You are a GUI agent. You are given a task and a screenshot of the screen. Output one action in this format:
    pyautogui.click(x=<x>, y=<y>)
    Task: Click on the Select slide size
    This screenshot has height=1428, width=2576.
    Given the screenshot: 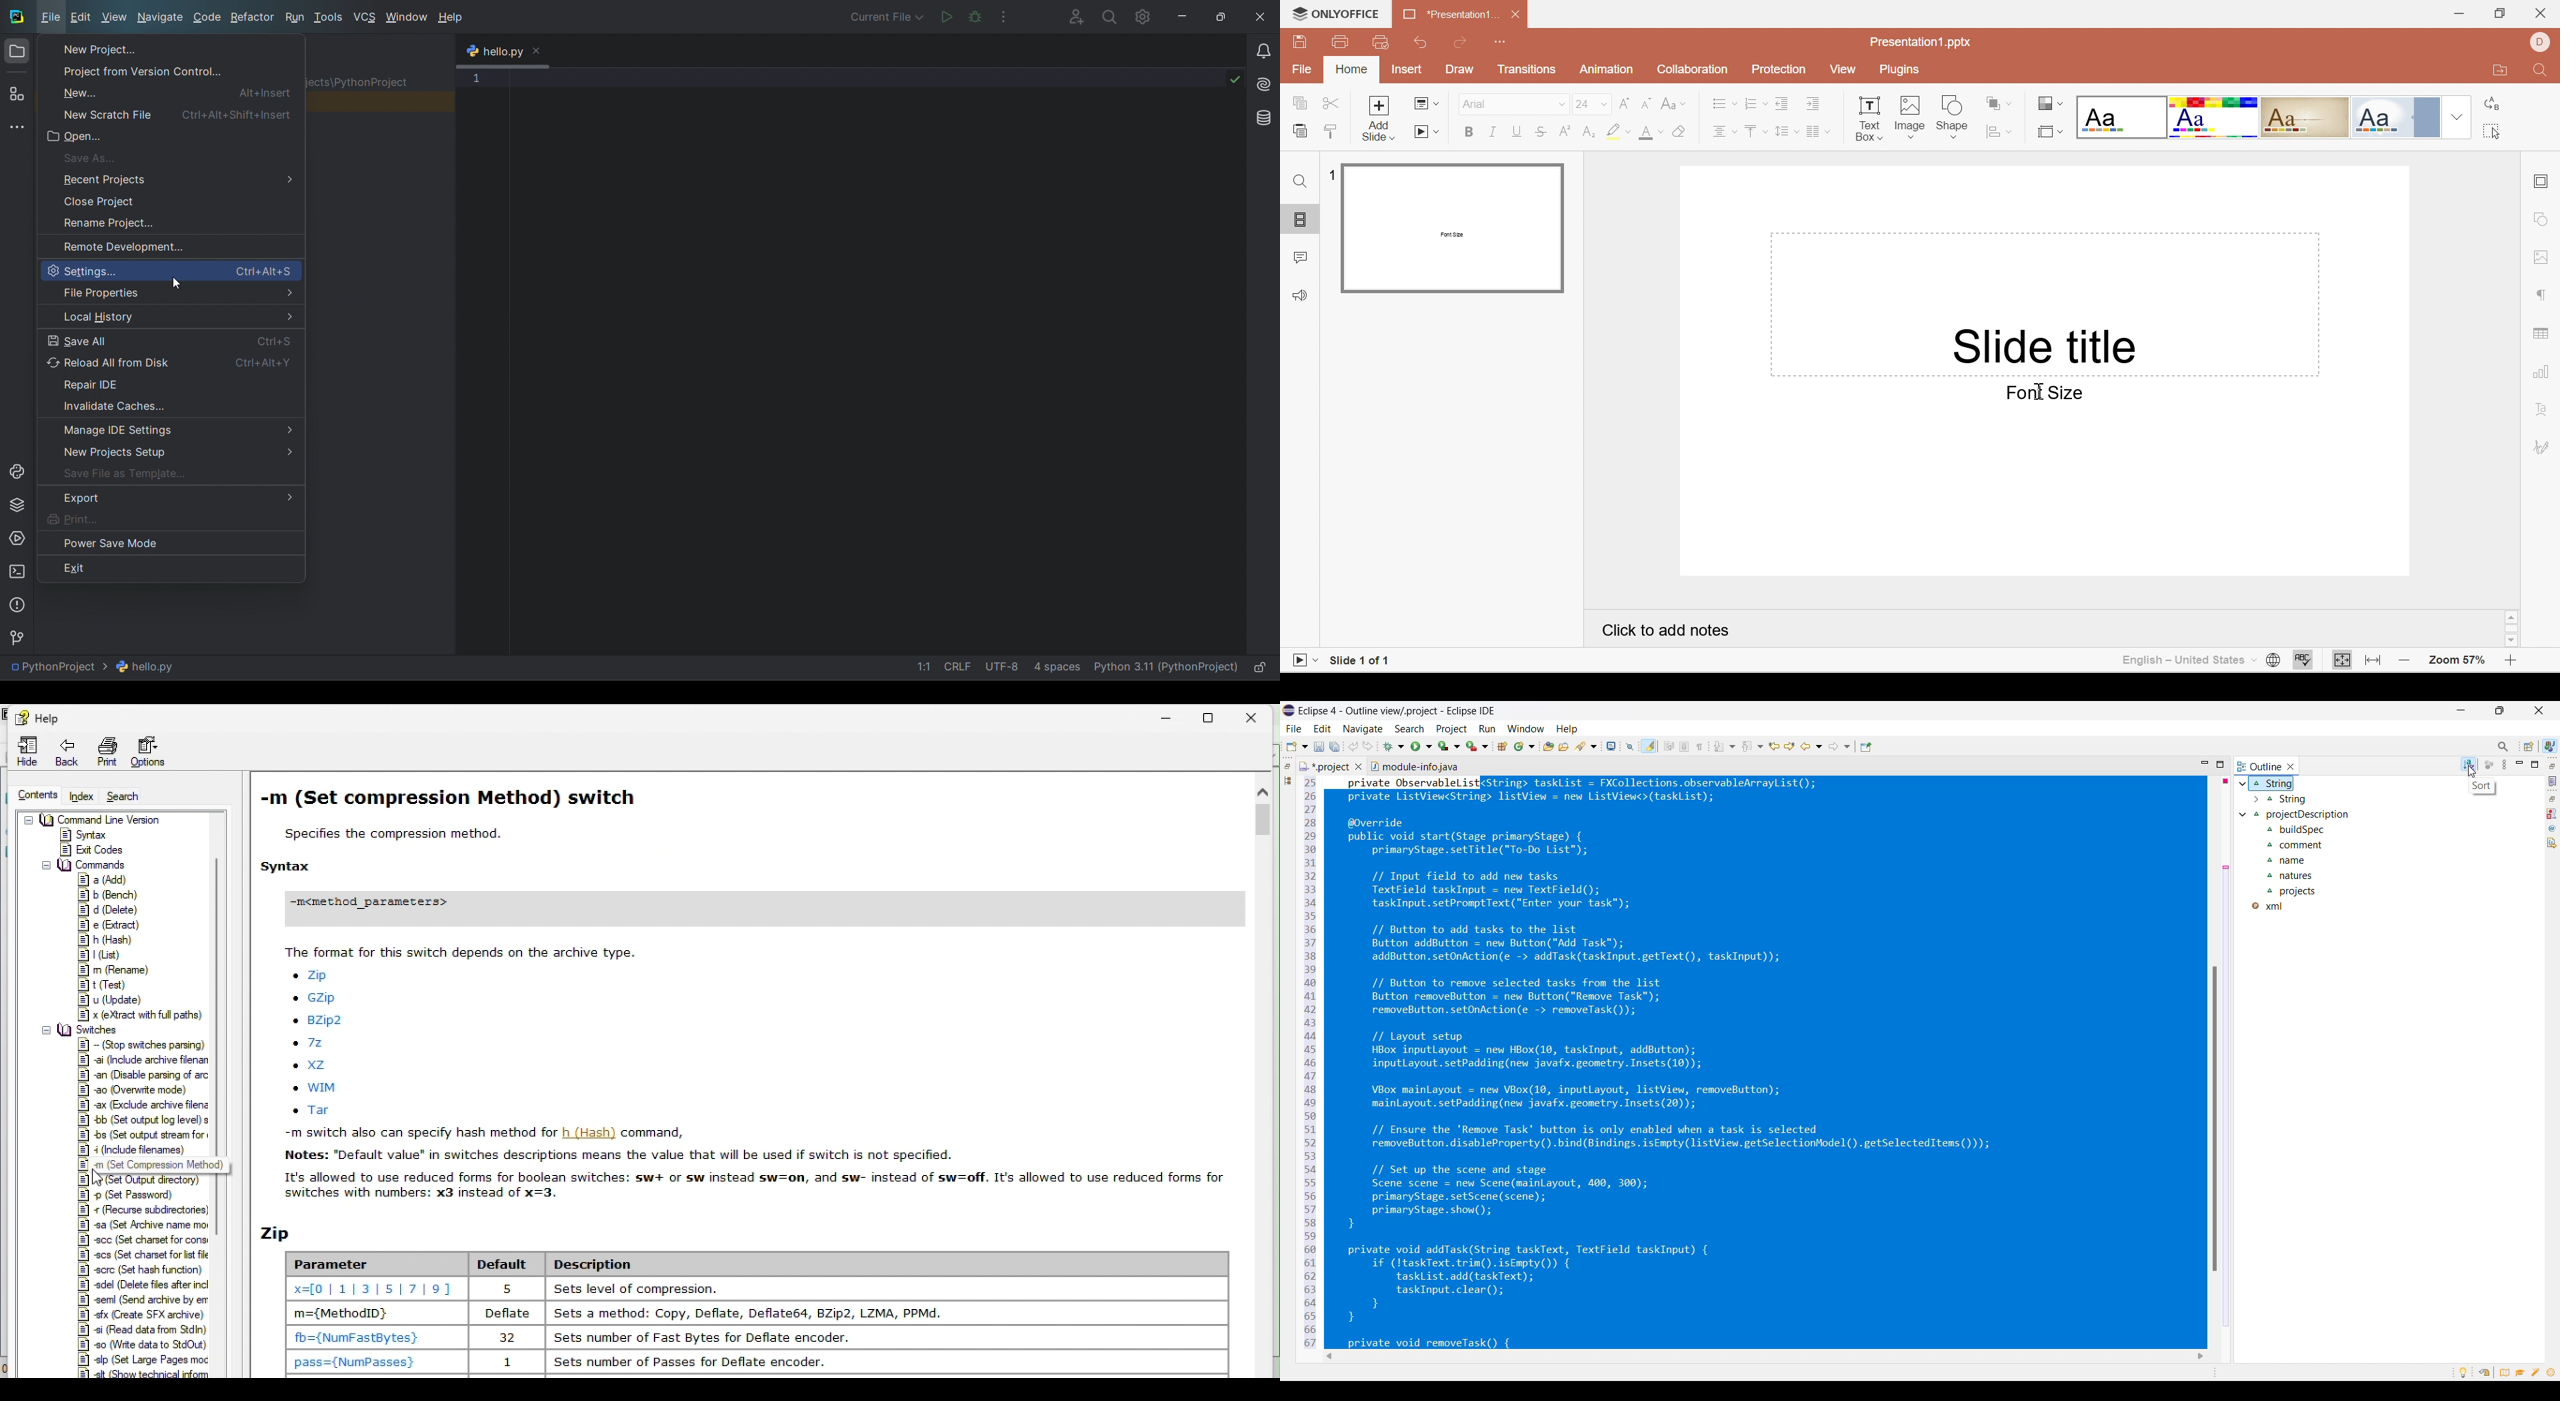 What is the action you would take?
    pyautogui.click(x=2050, y=131)
    